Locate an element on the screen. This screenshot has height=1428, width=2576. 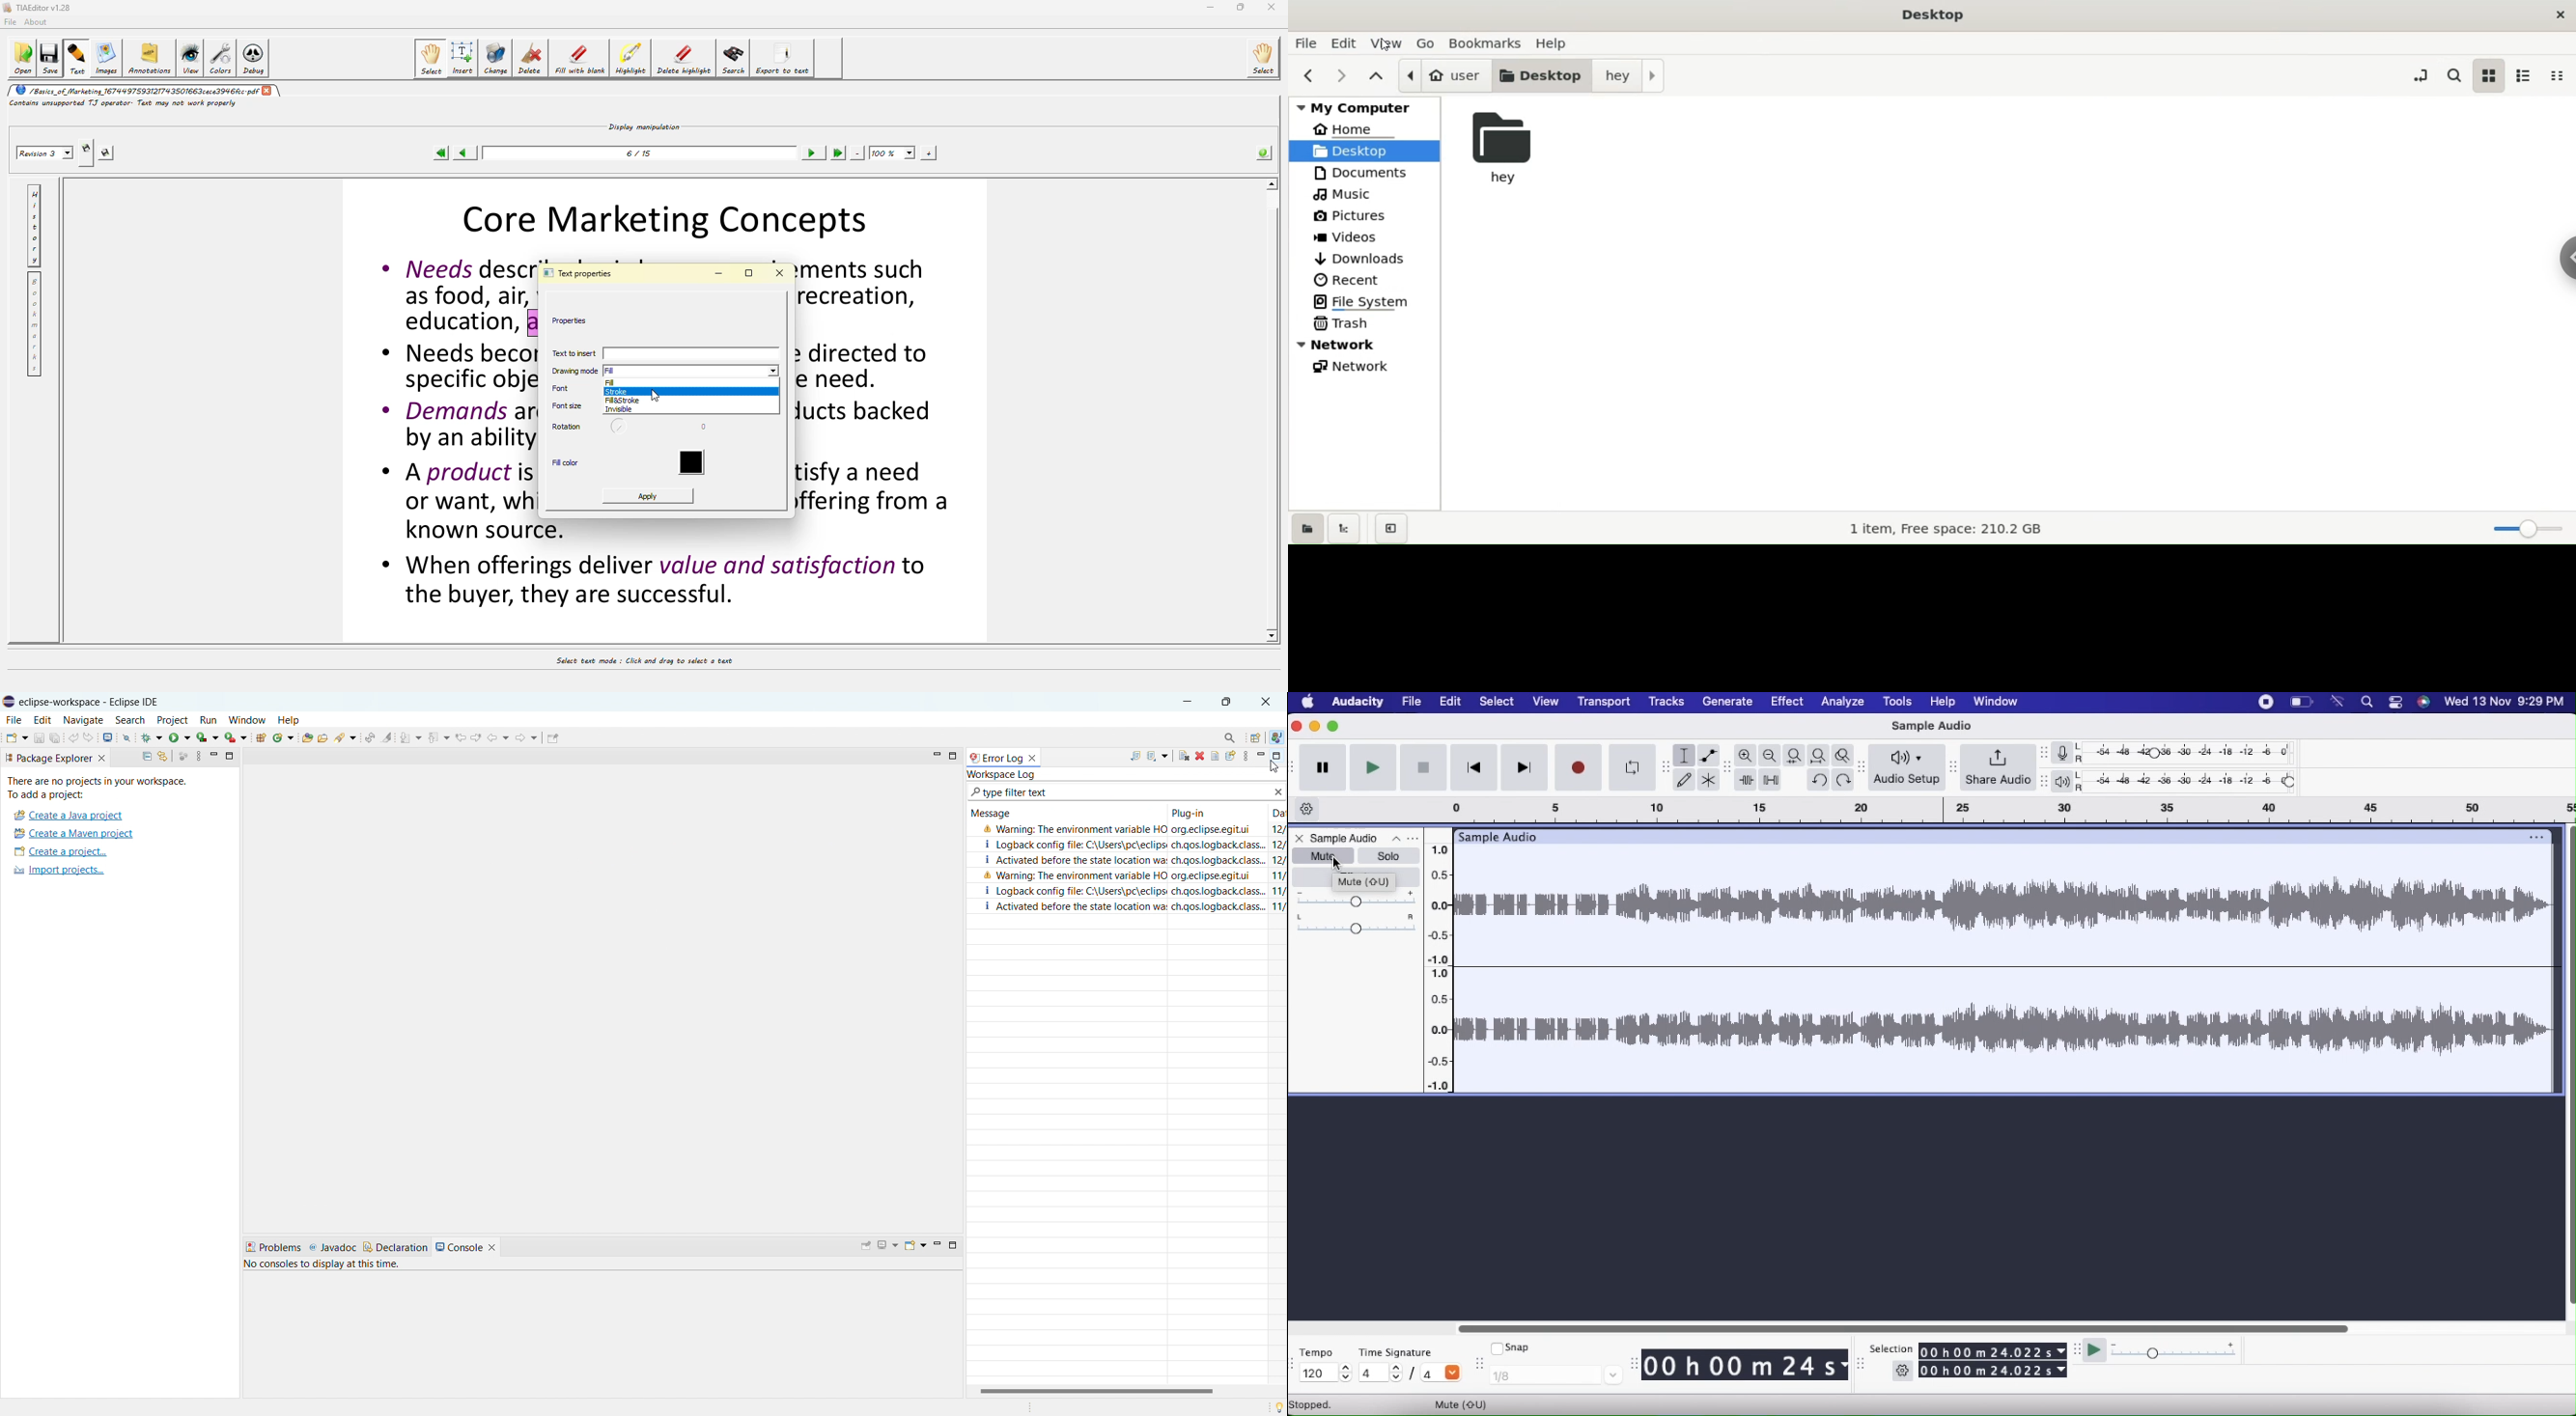
File is located at coordinates (1412, 702).